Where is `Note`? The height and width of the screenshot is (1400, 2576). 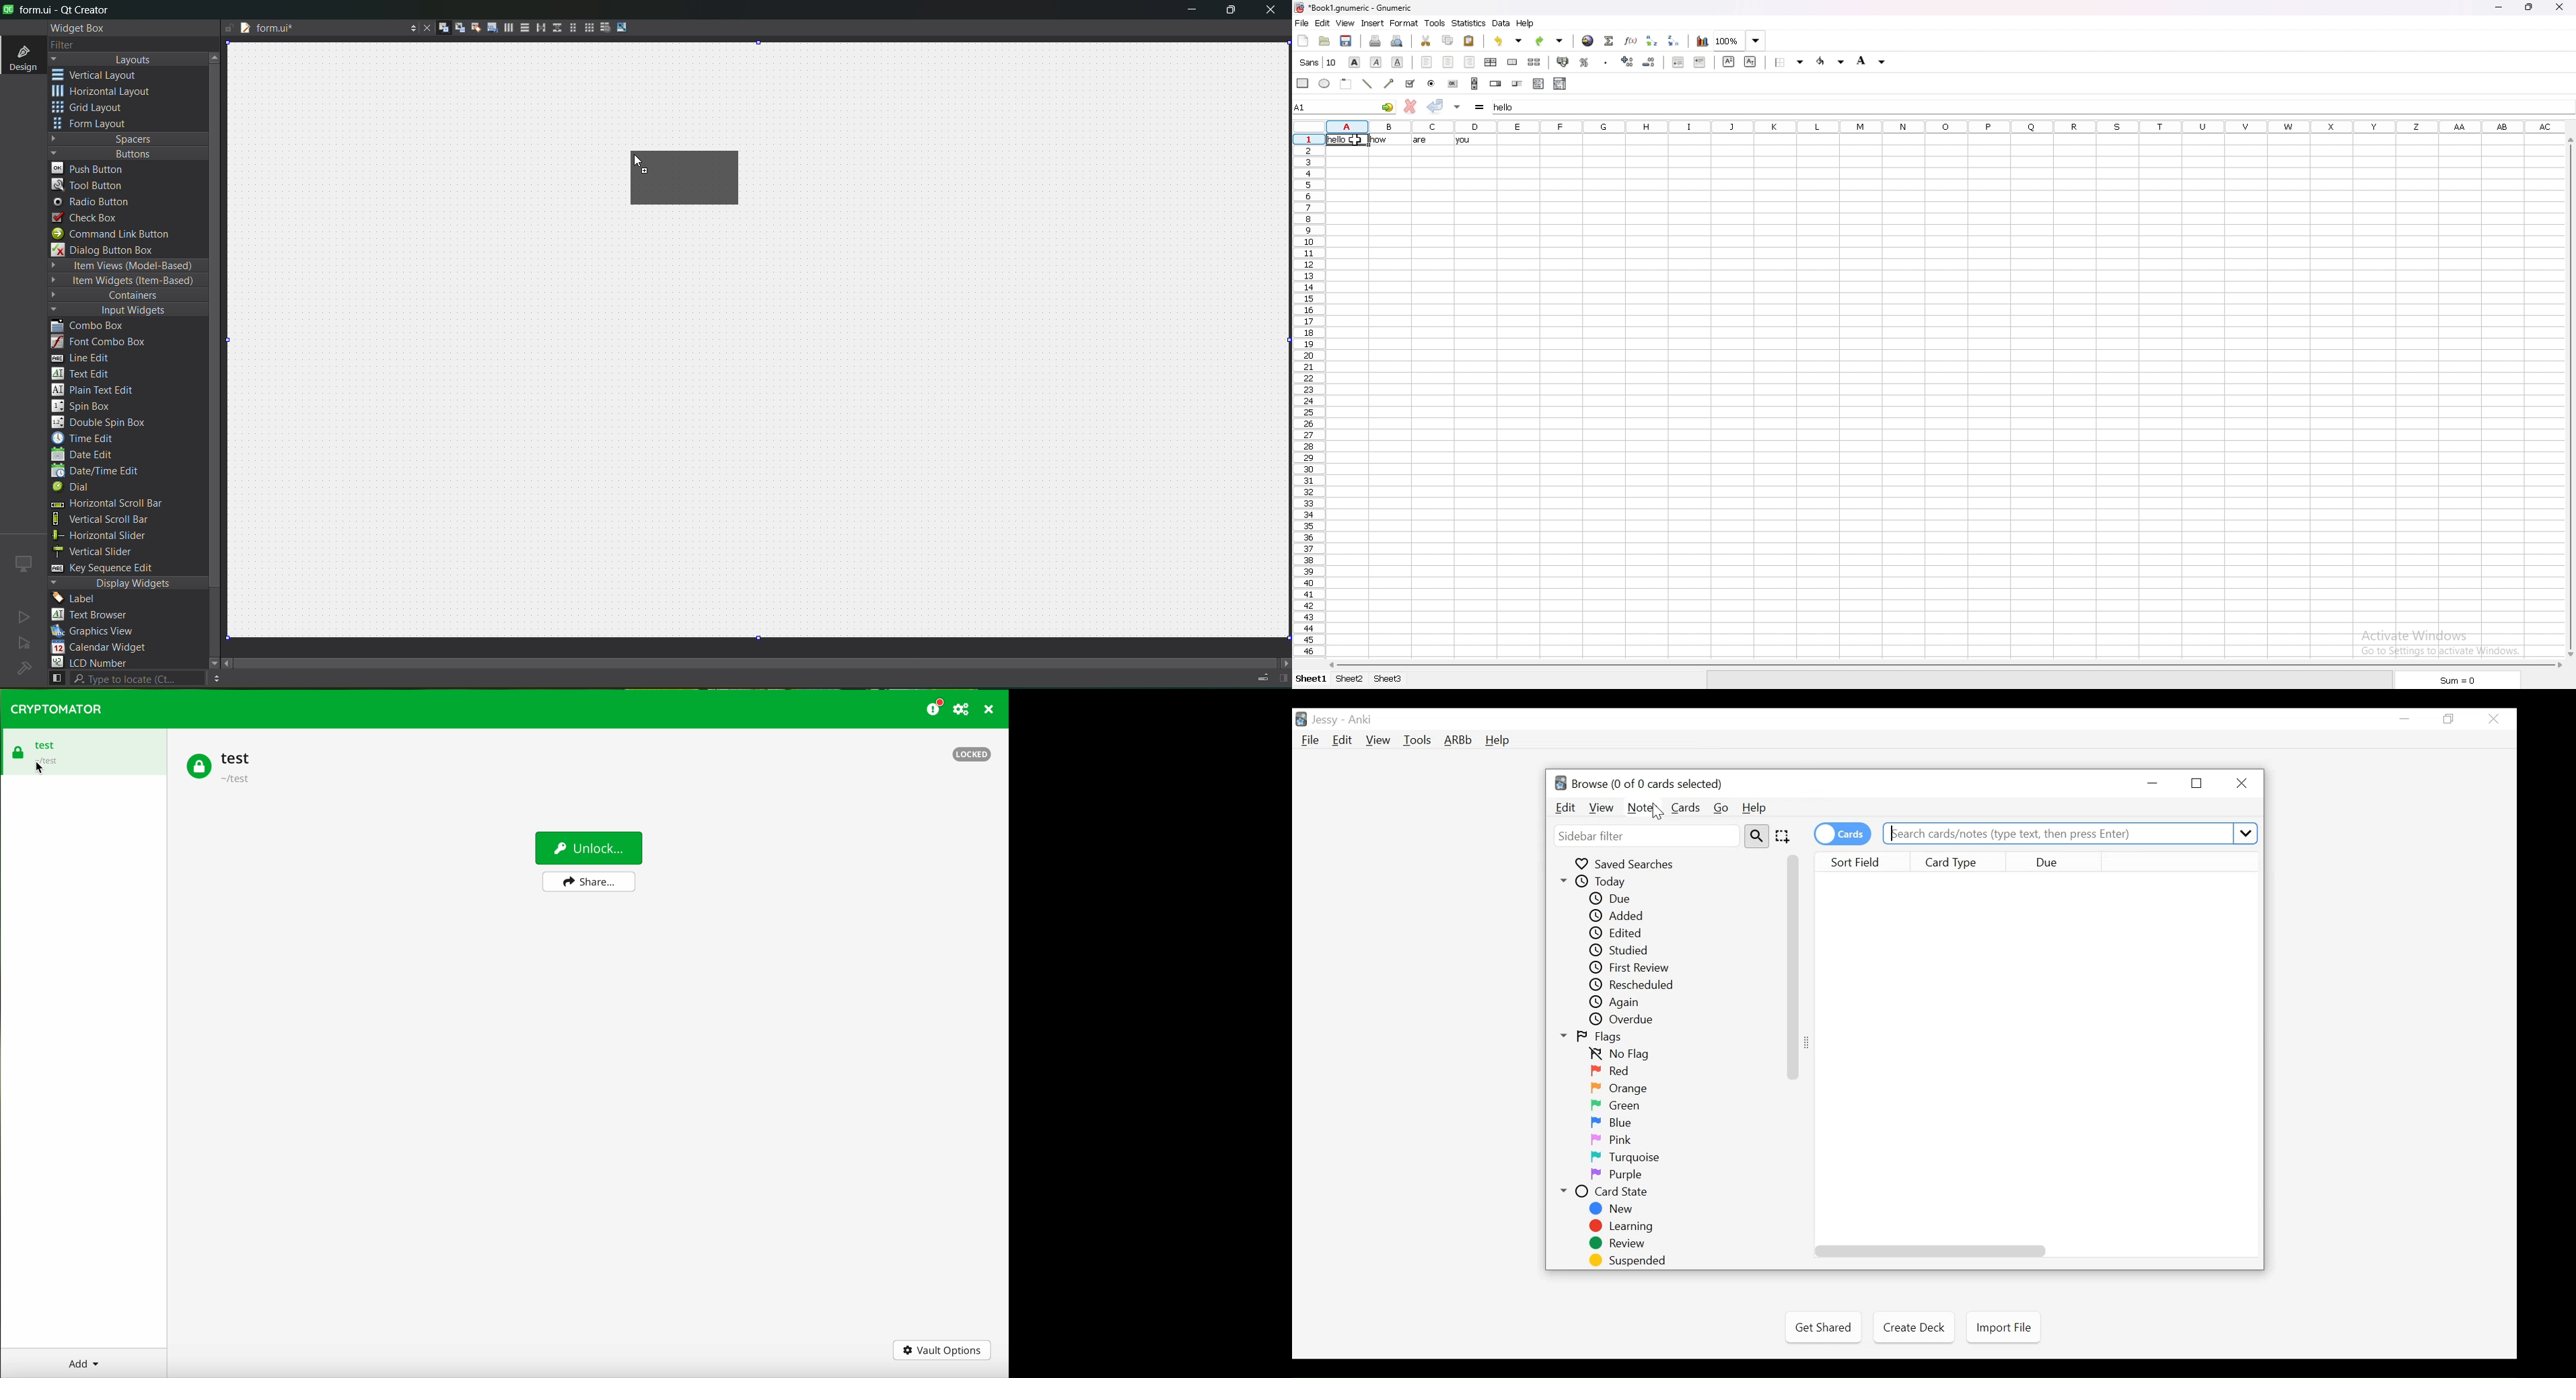 Note is located at coordinates (1642, 809).